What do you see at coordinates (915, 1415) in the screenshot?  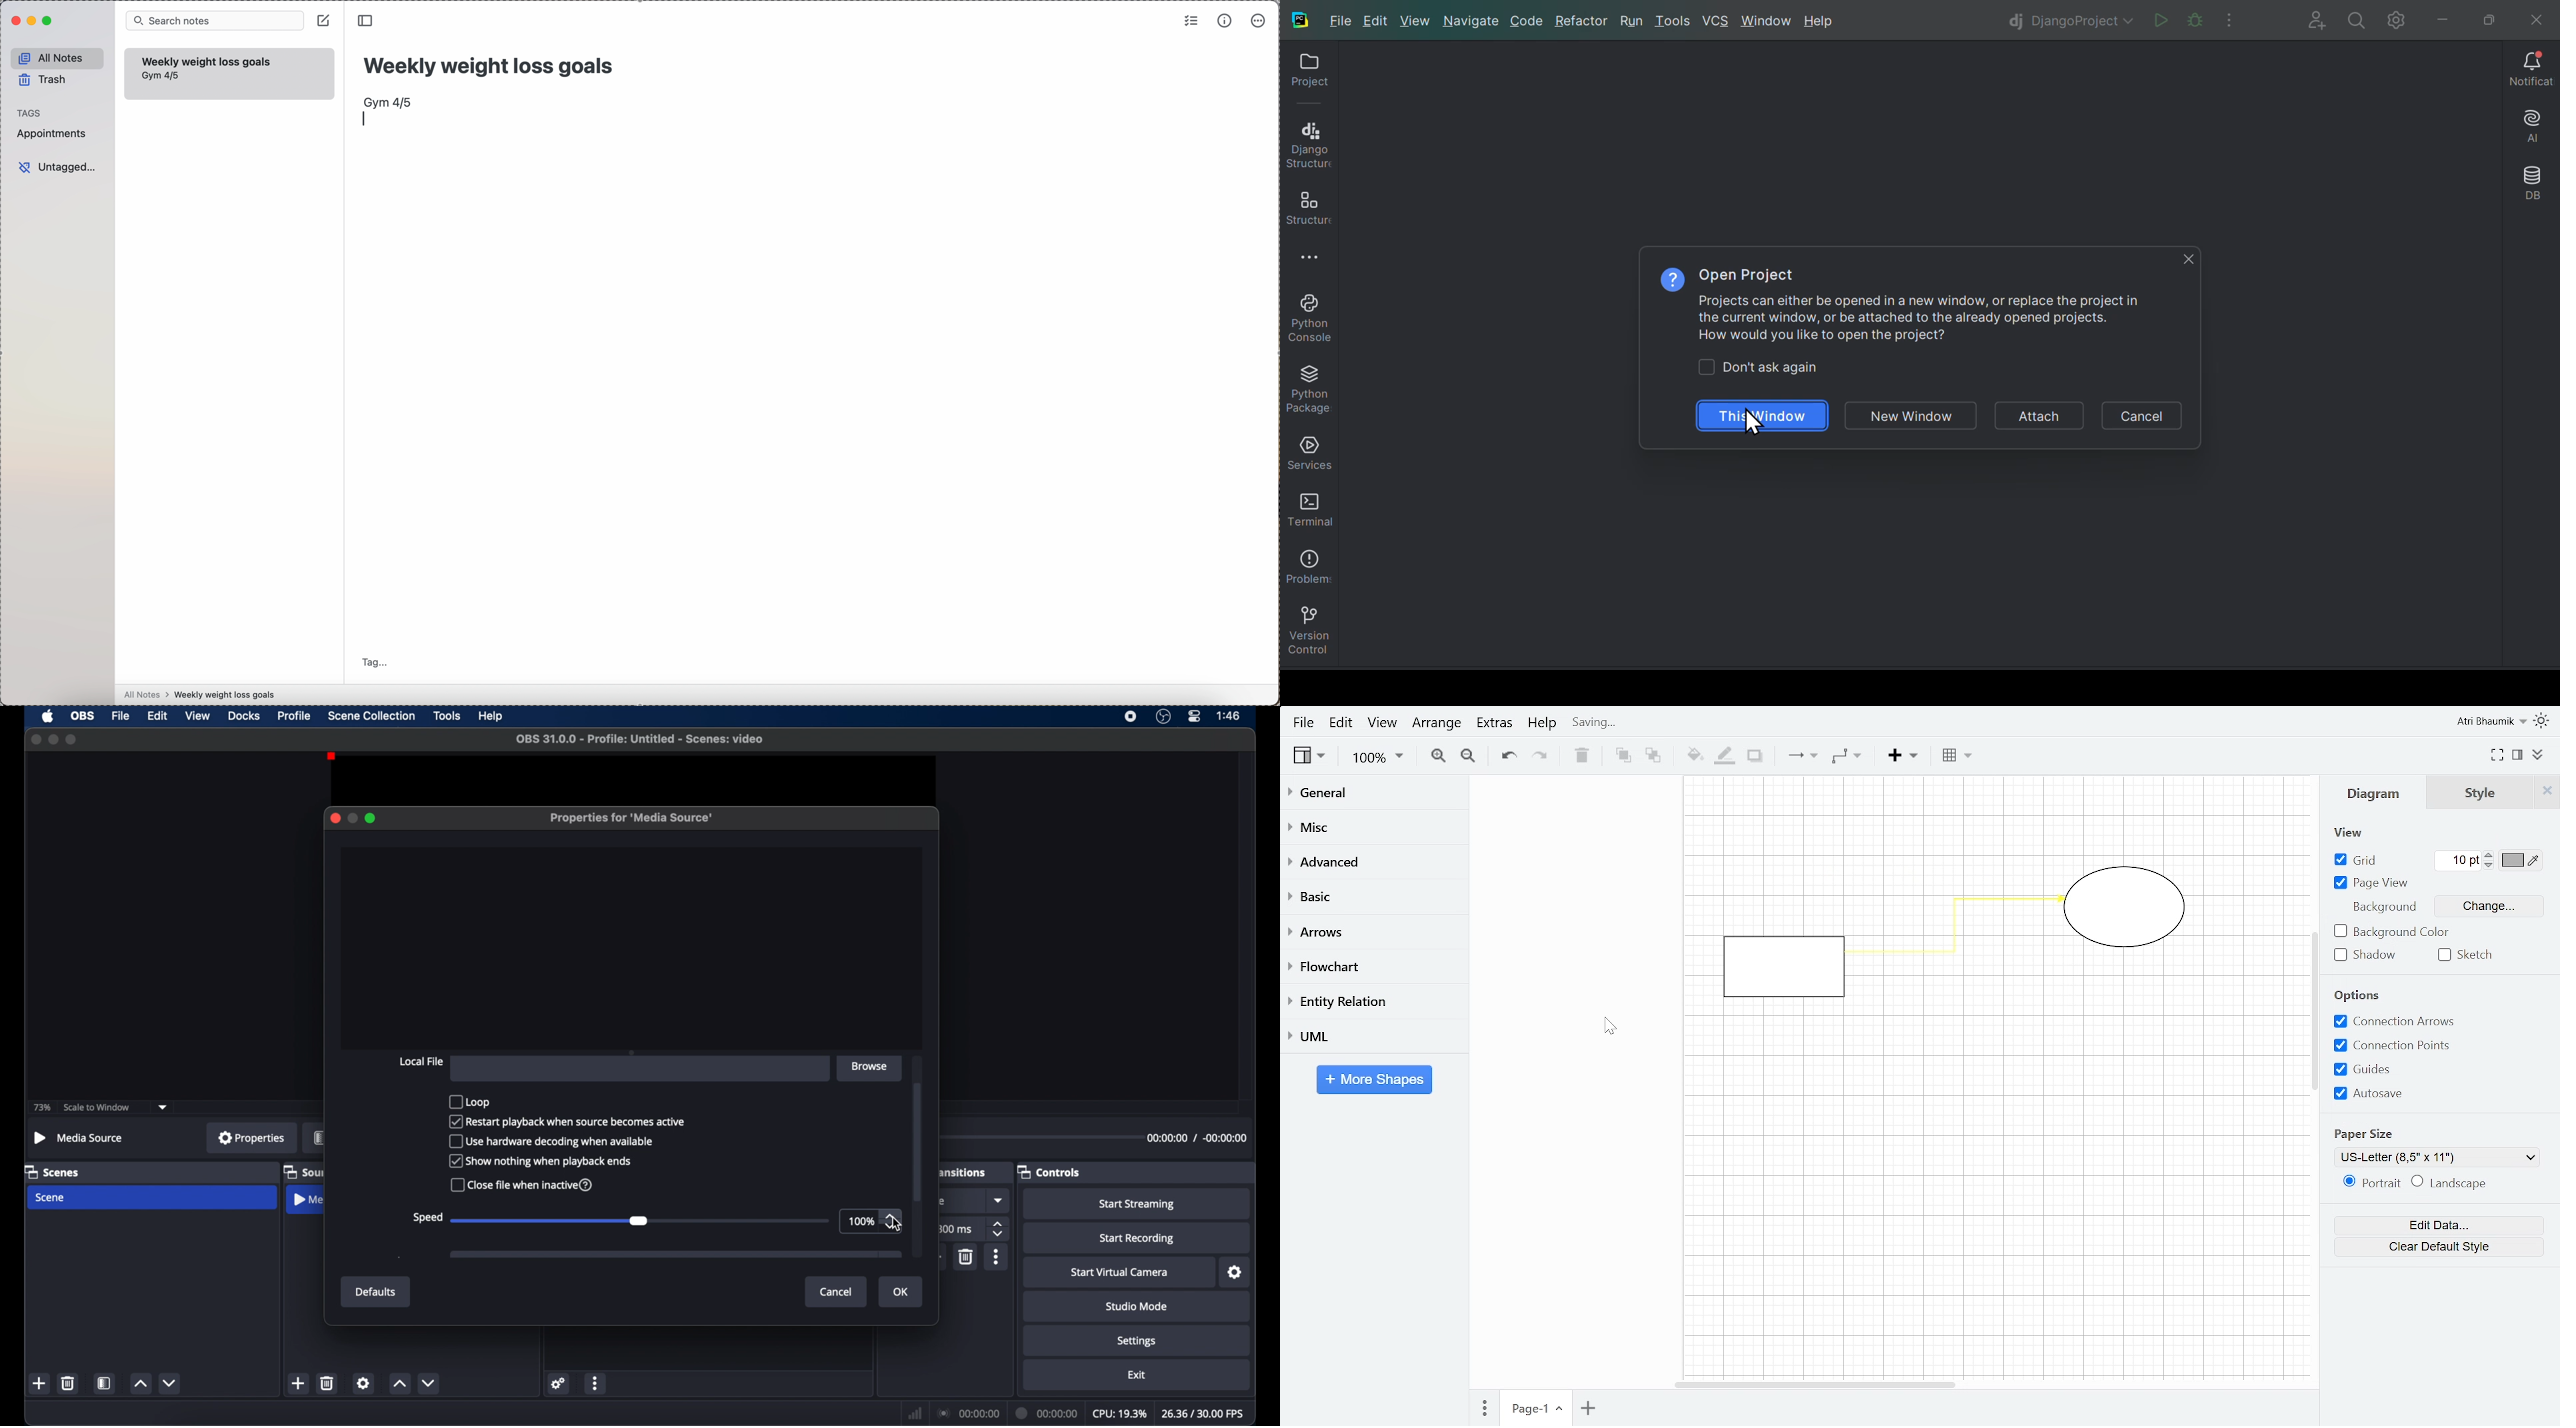 I see `network` at bounding box center [915, 1415].